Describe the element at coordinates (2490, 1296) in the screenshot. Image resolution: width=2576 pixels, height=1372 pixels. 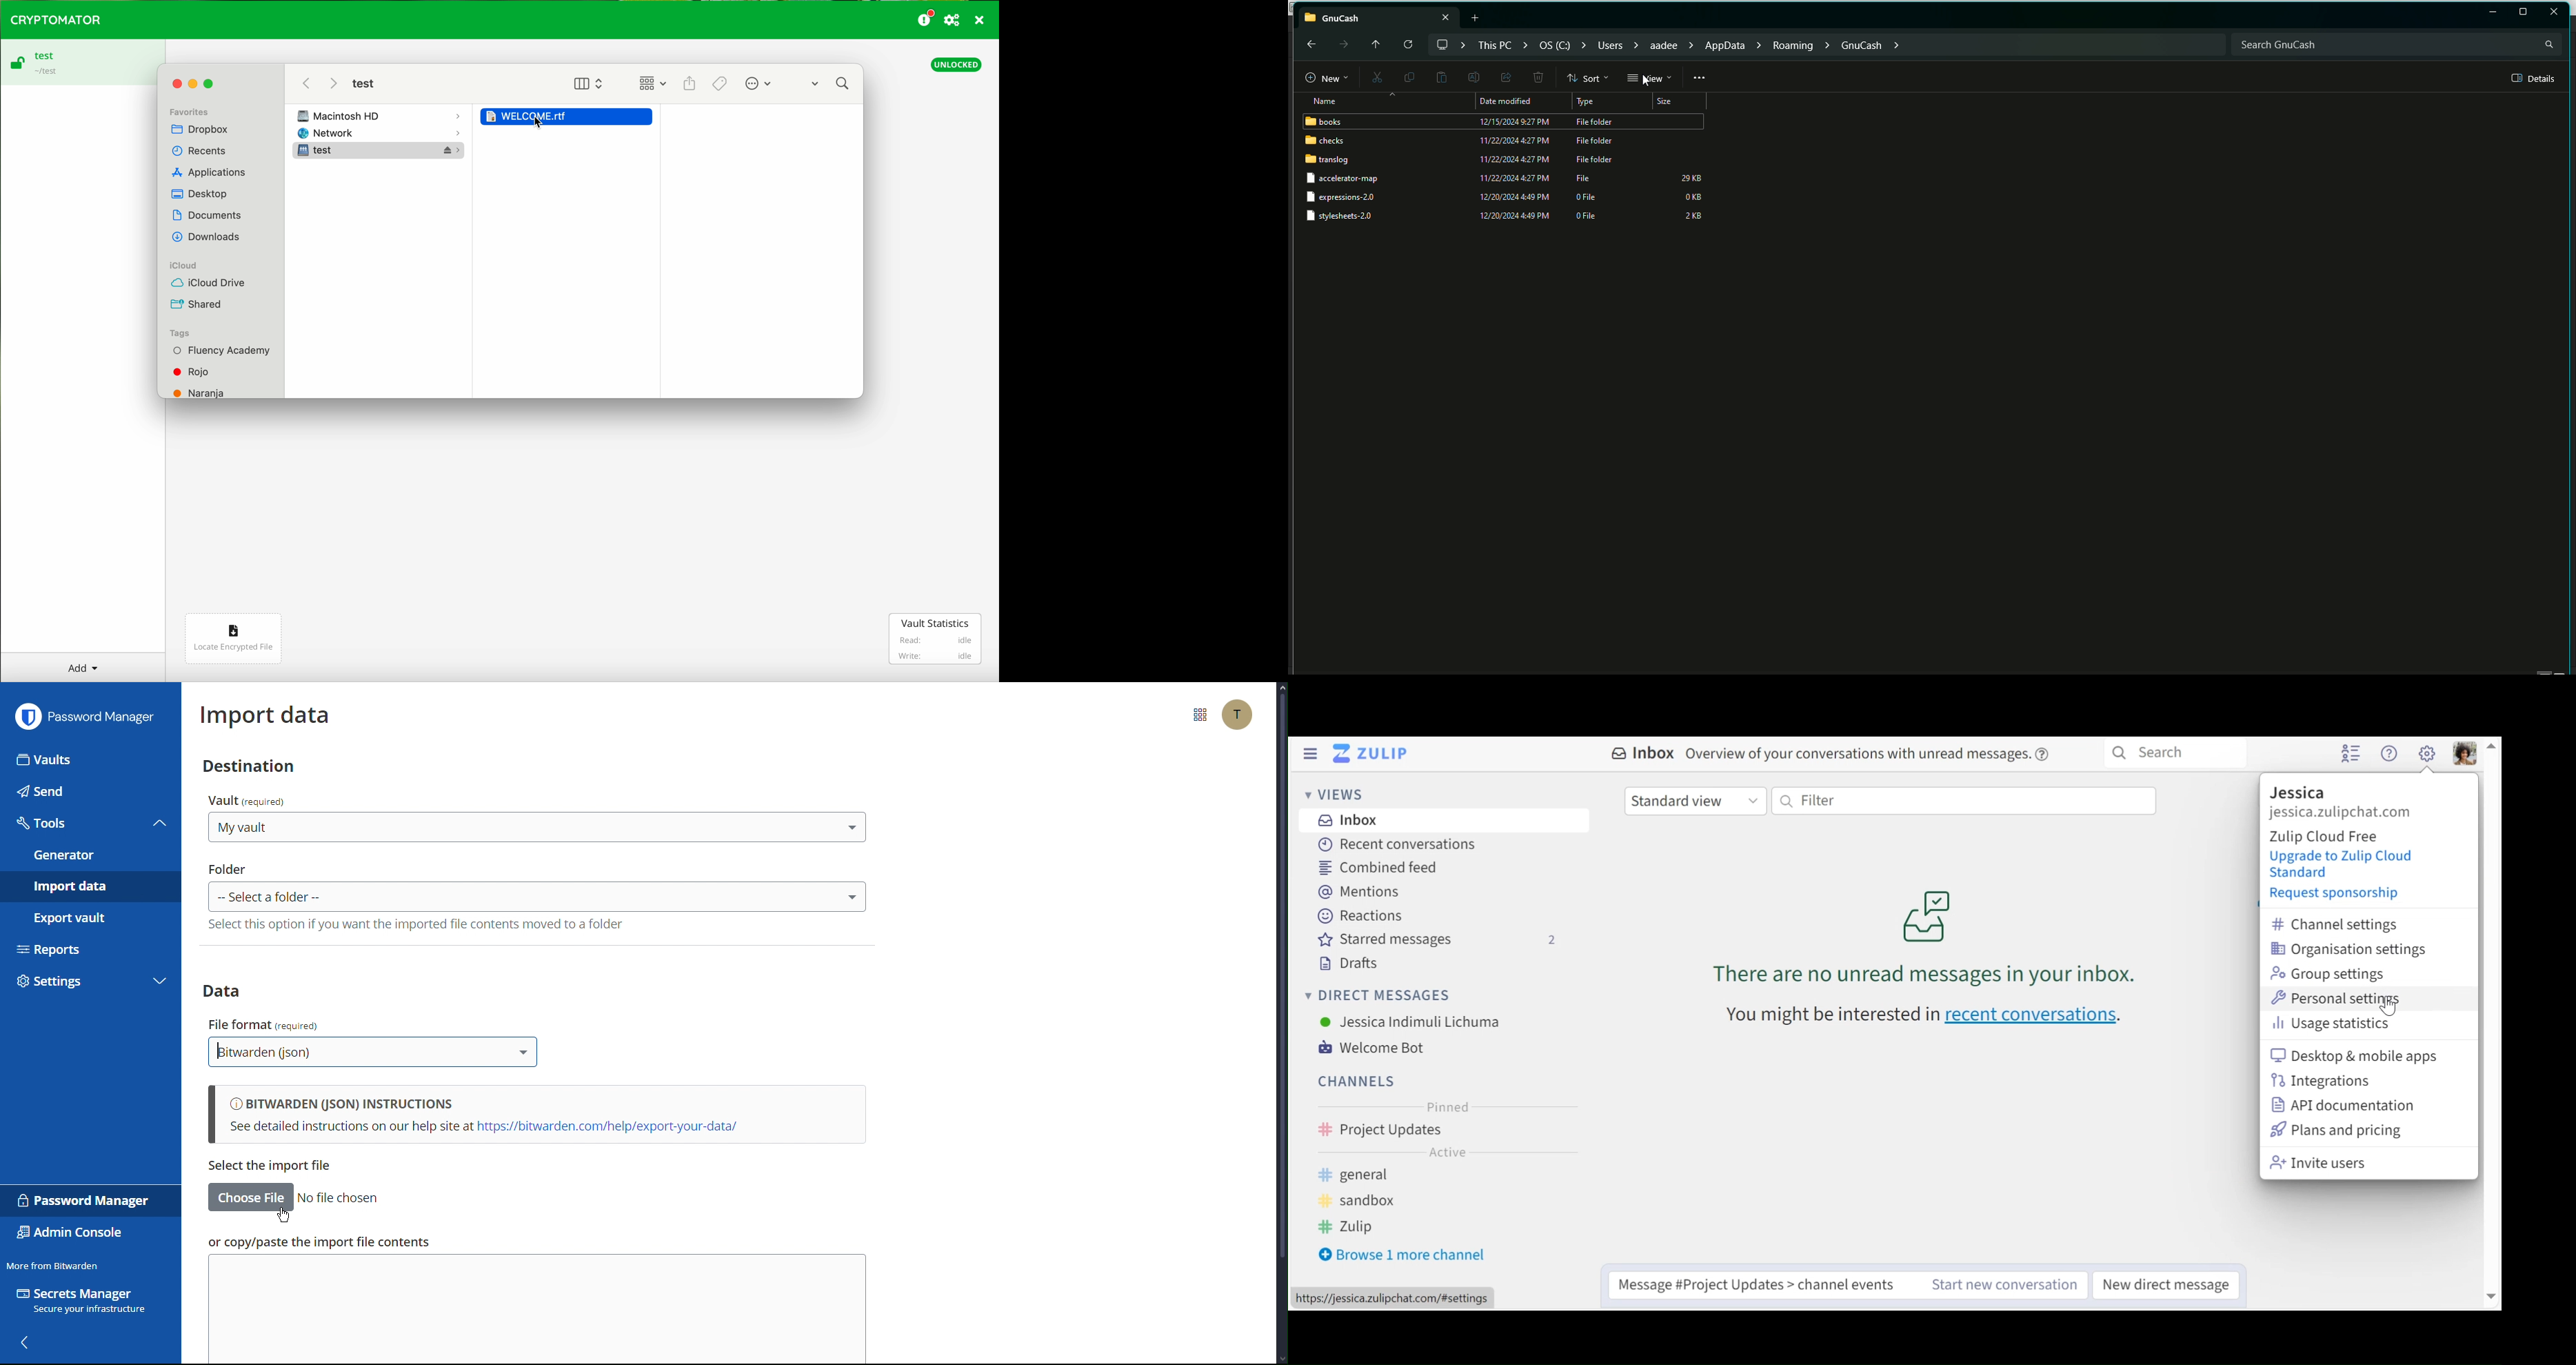
I see `down` at that location.